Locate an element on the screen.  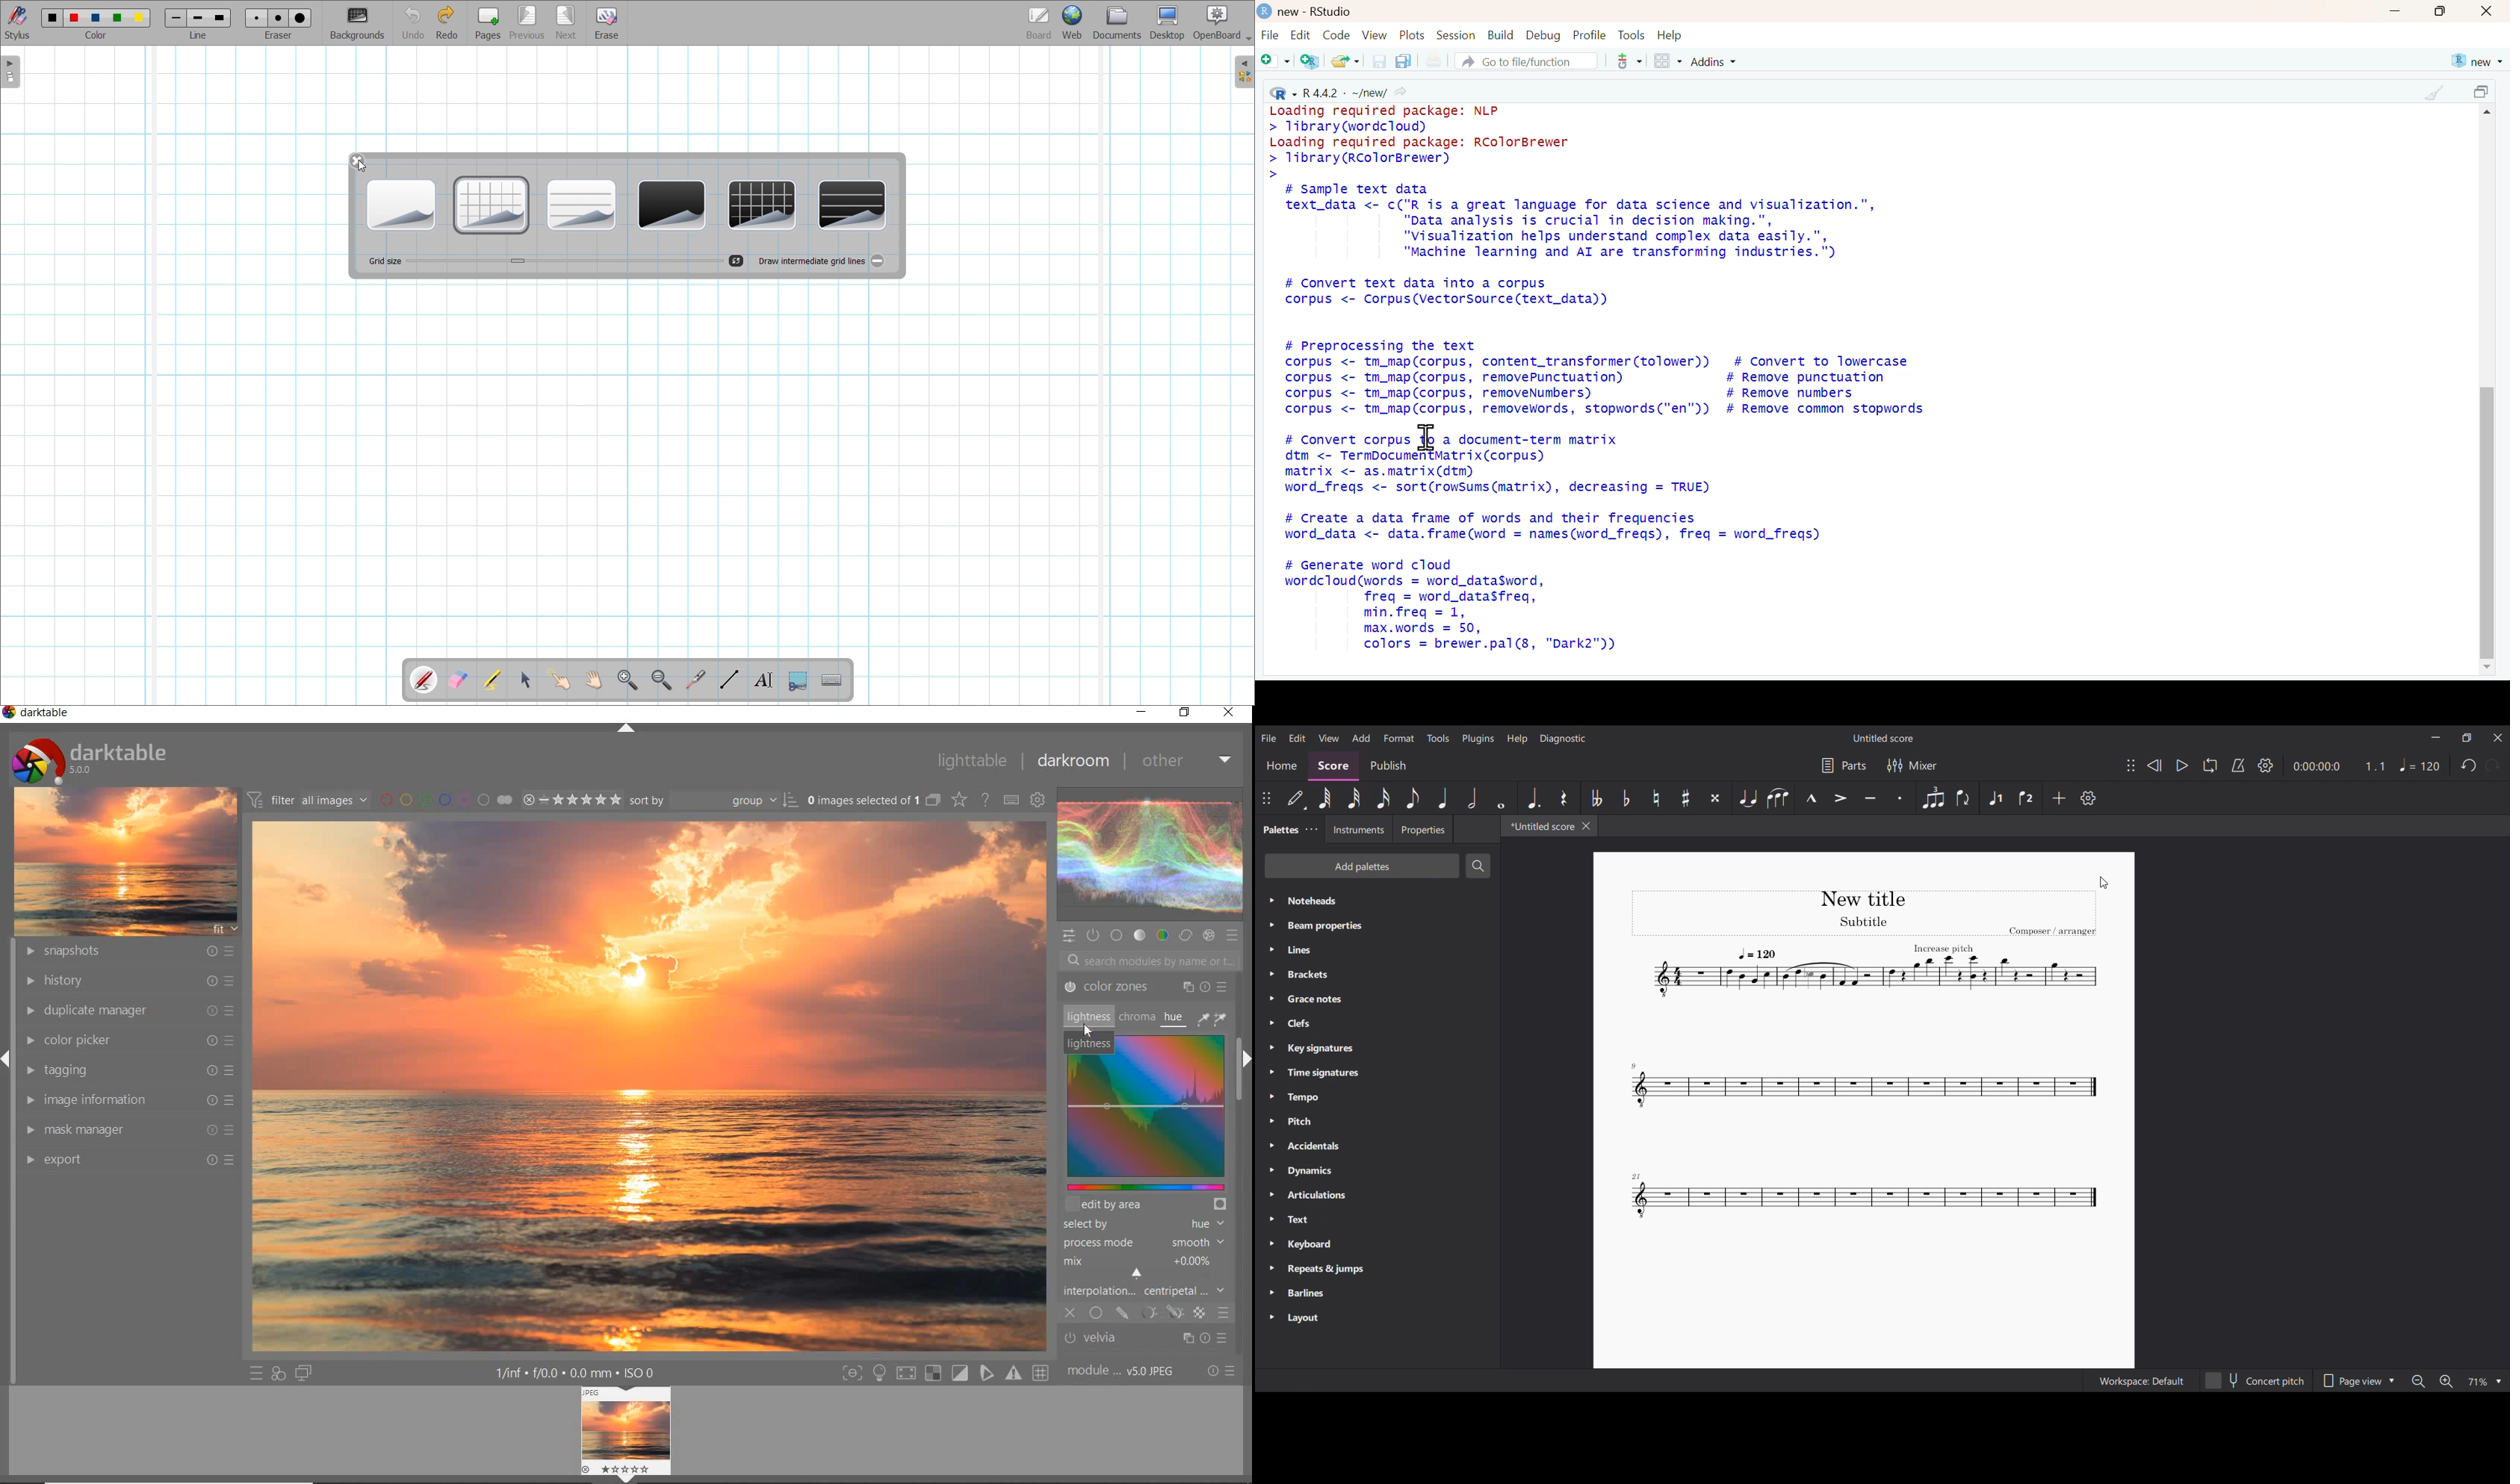
close is located at coordinates (2486, 12).